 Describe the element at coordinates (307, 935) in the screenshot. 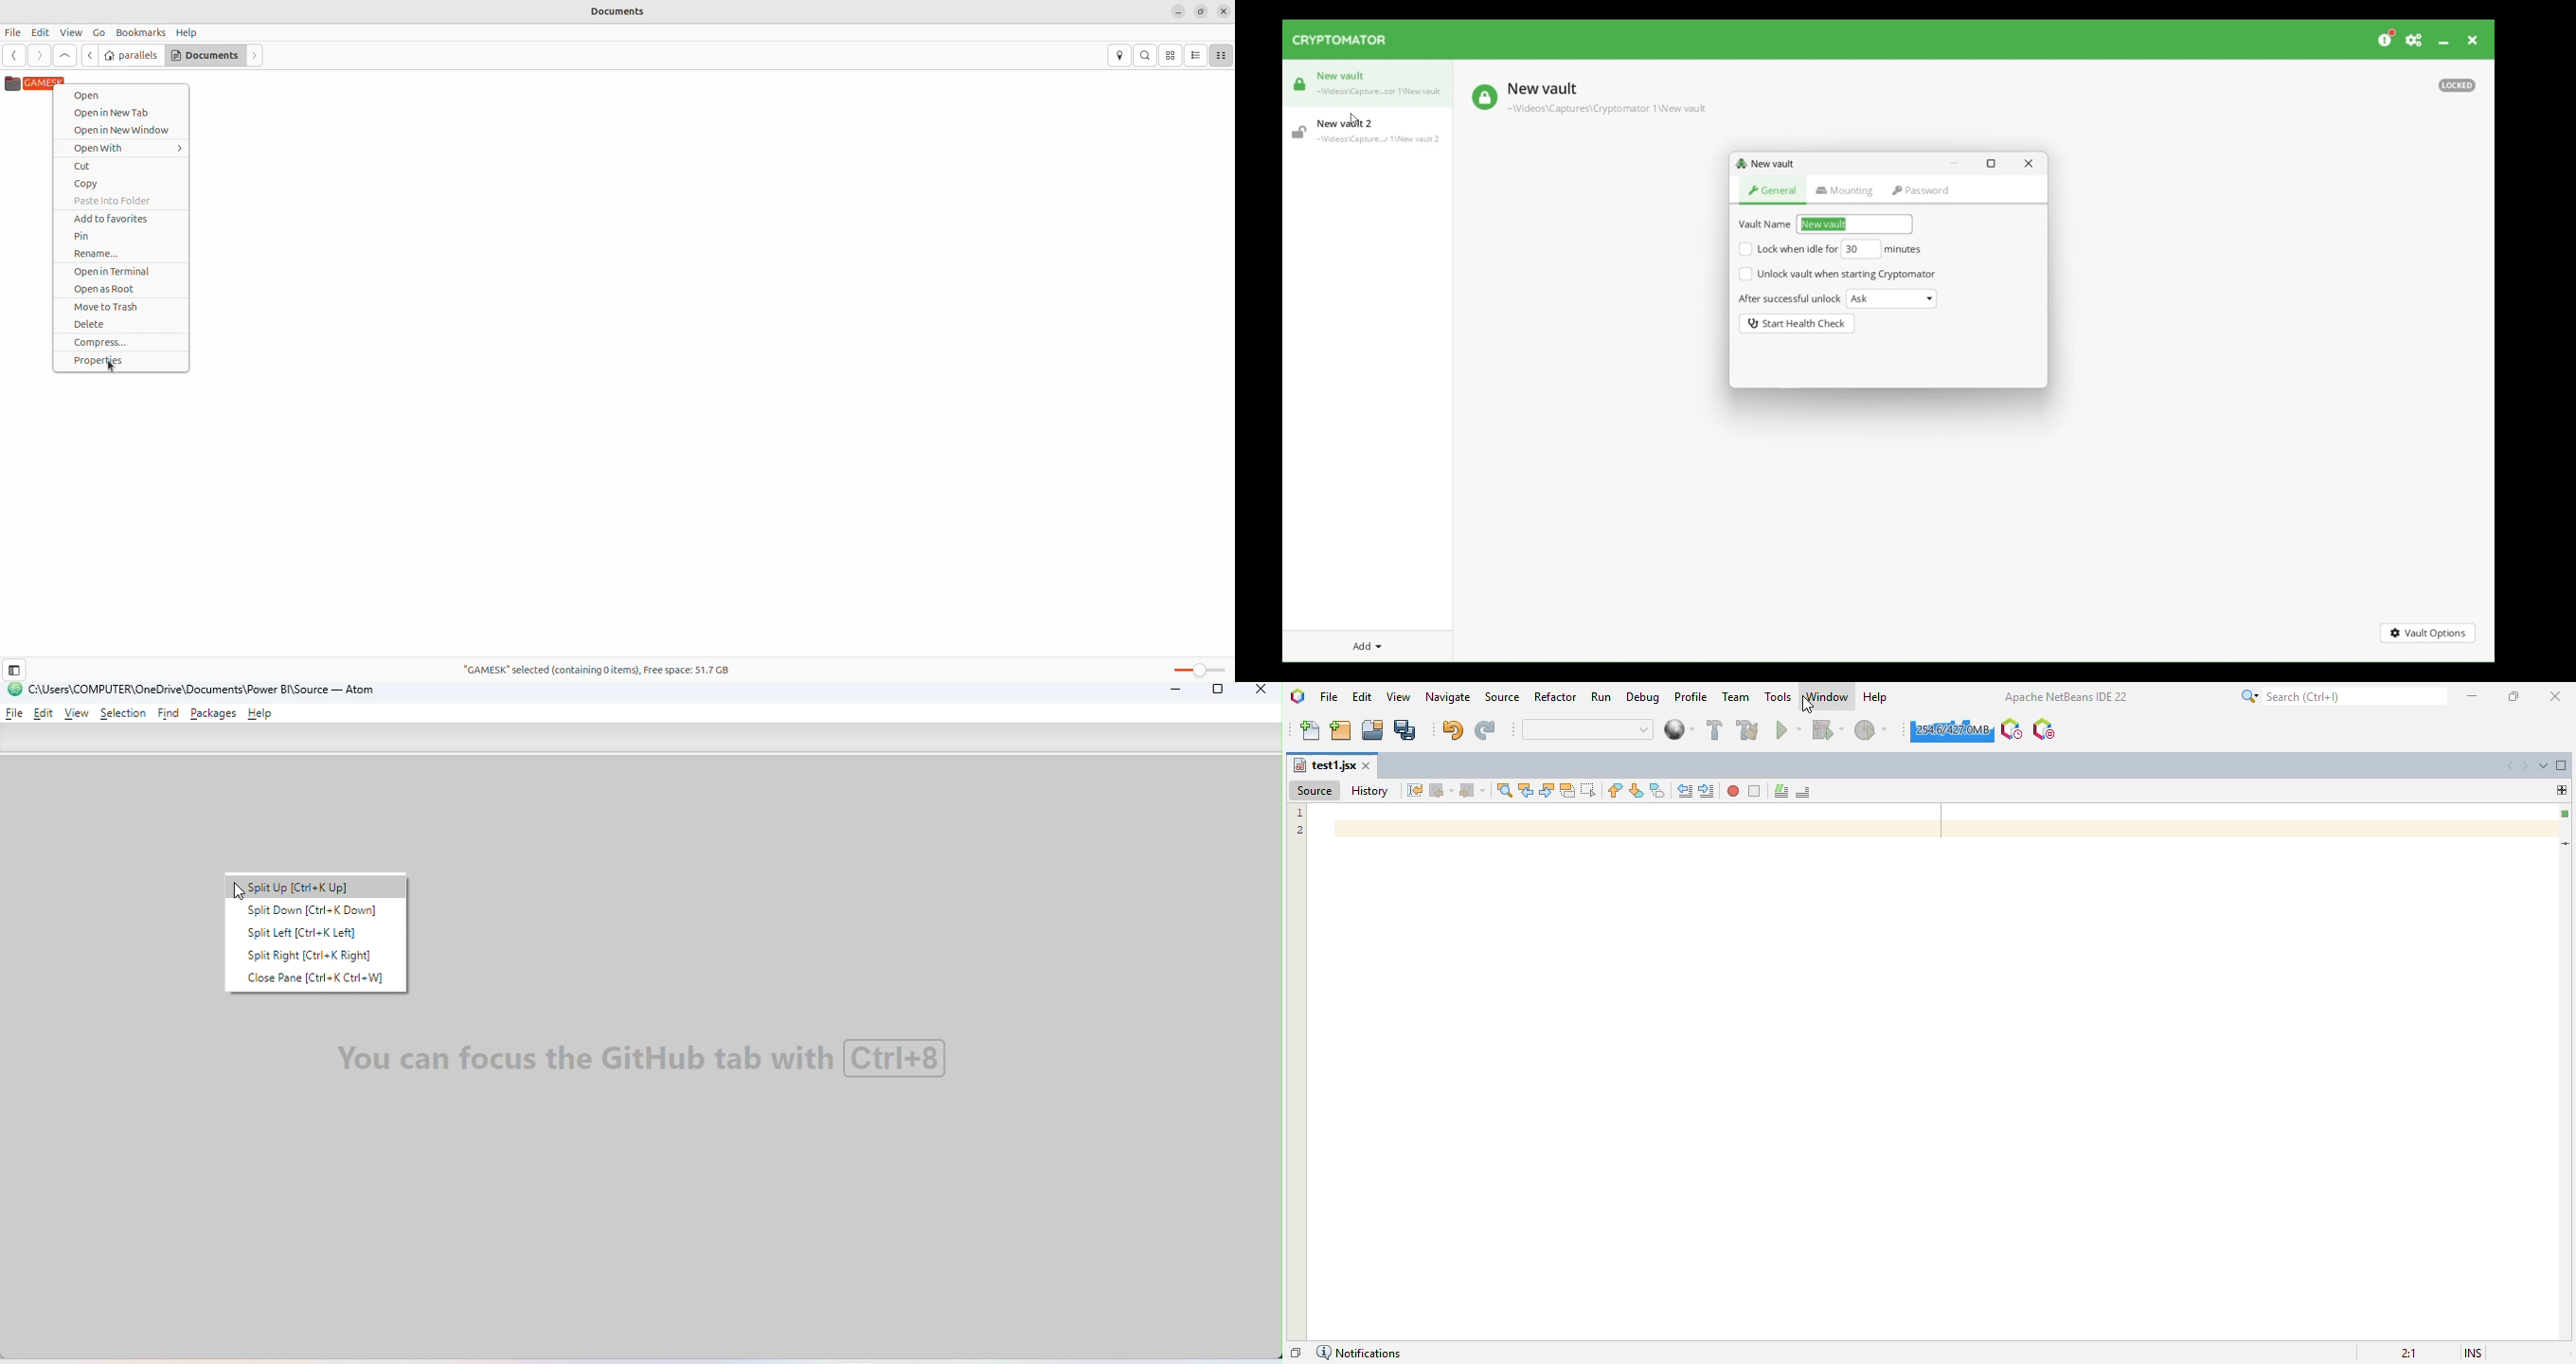

I see `Split left` at that location.